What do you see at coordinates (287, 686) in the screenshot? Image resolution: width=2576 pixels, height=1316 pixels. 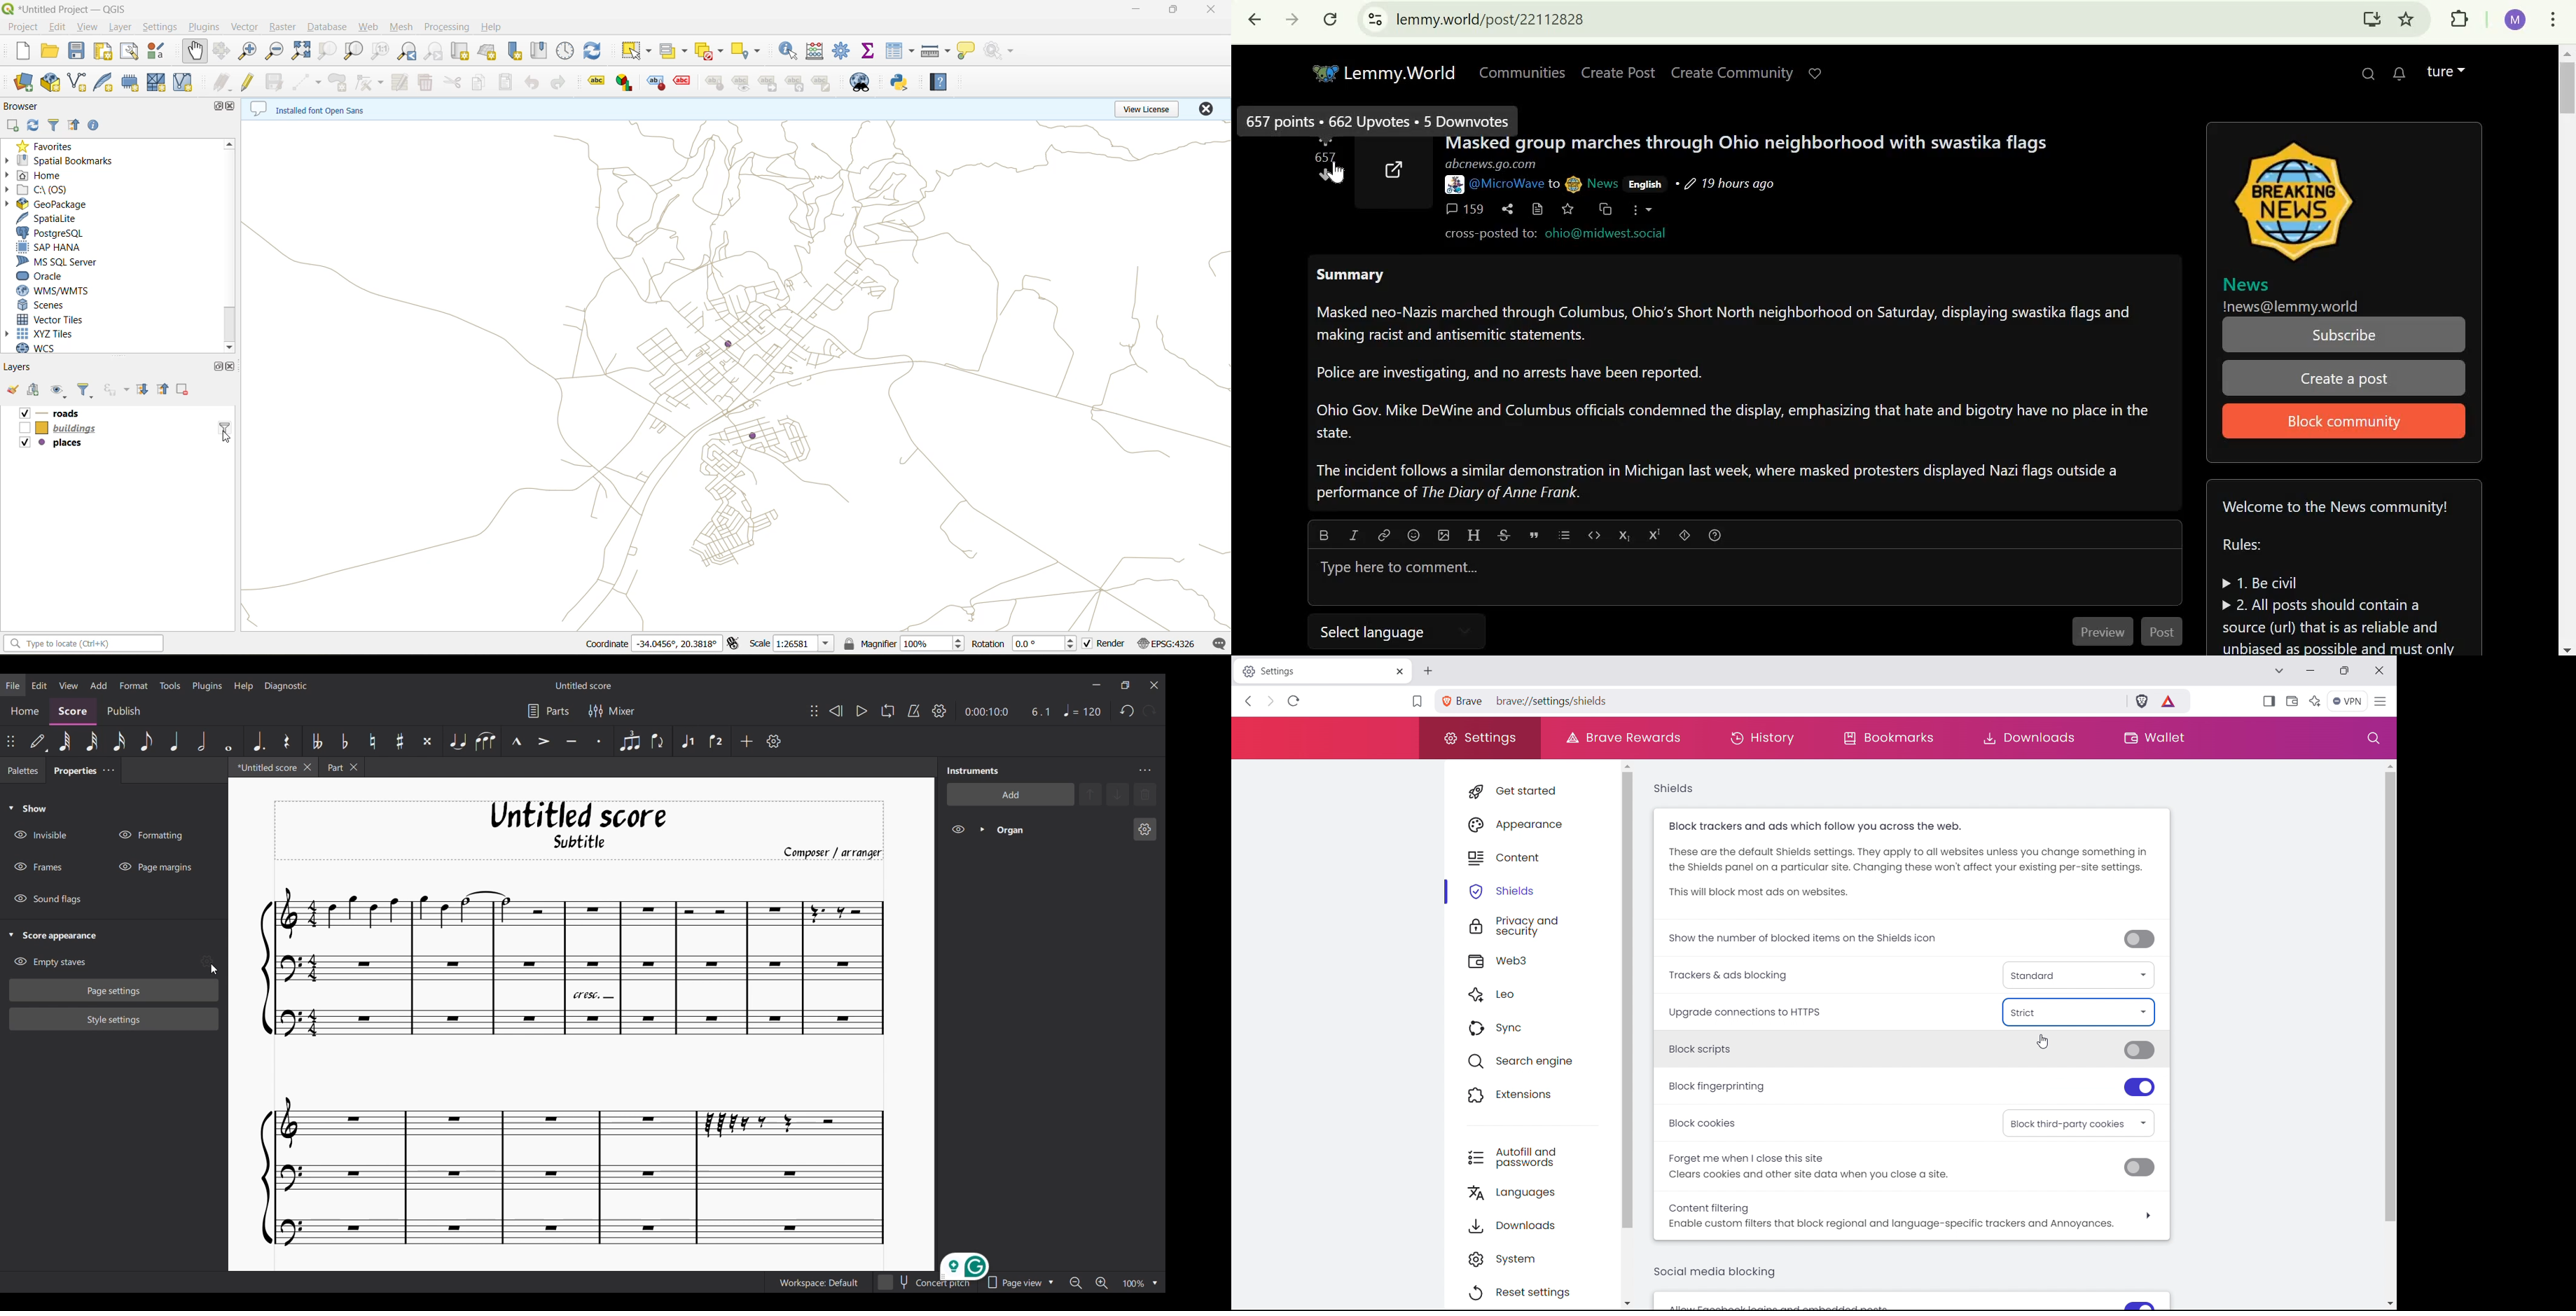 I see `Diagnostic menu` at bounding box center [287, 686].